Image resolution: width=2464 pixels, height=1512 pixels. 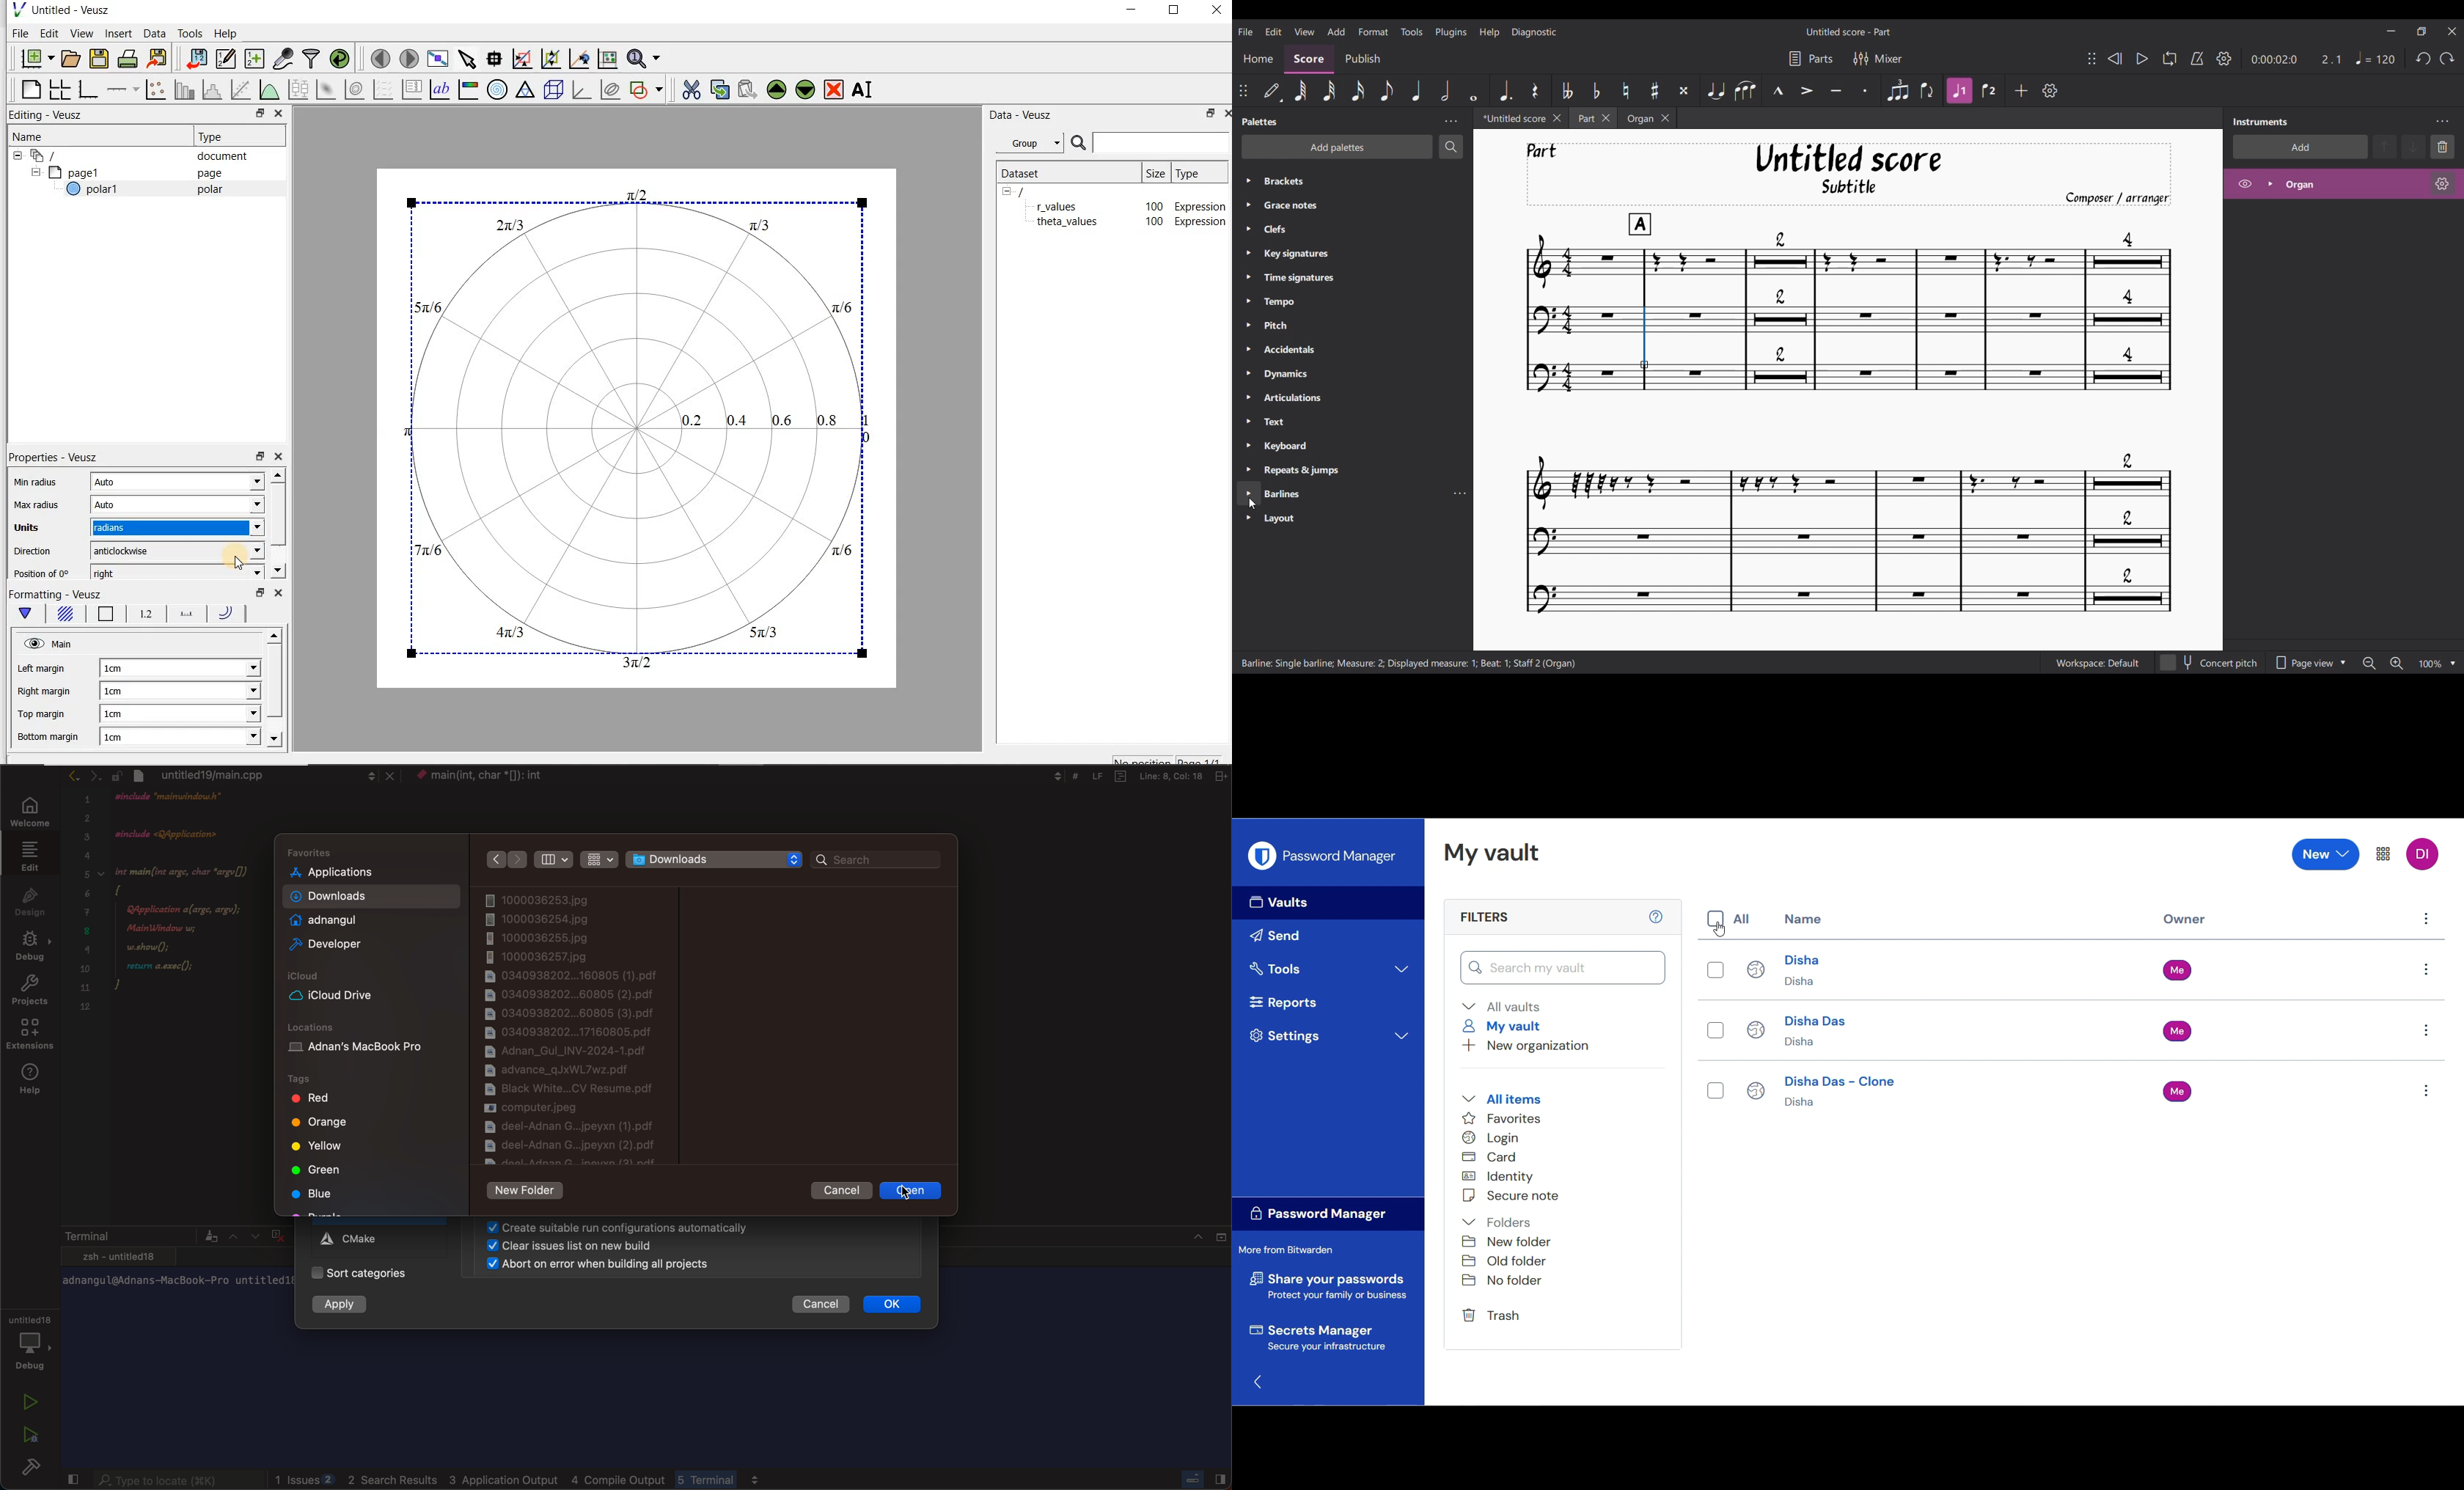 What do you see at coordinates (155, 33) in the screenshot?
I see `Data` at bounding box center [155, 33].